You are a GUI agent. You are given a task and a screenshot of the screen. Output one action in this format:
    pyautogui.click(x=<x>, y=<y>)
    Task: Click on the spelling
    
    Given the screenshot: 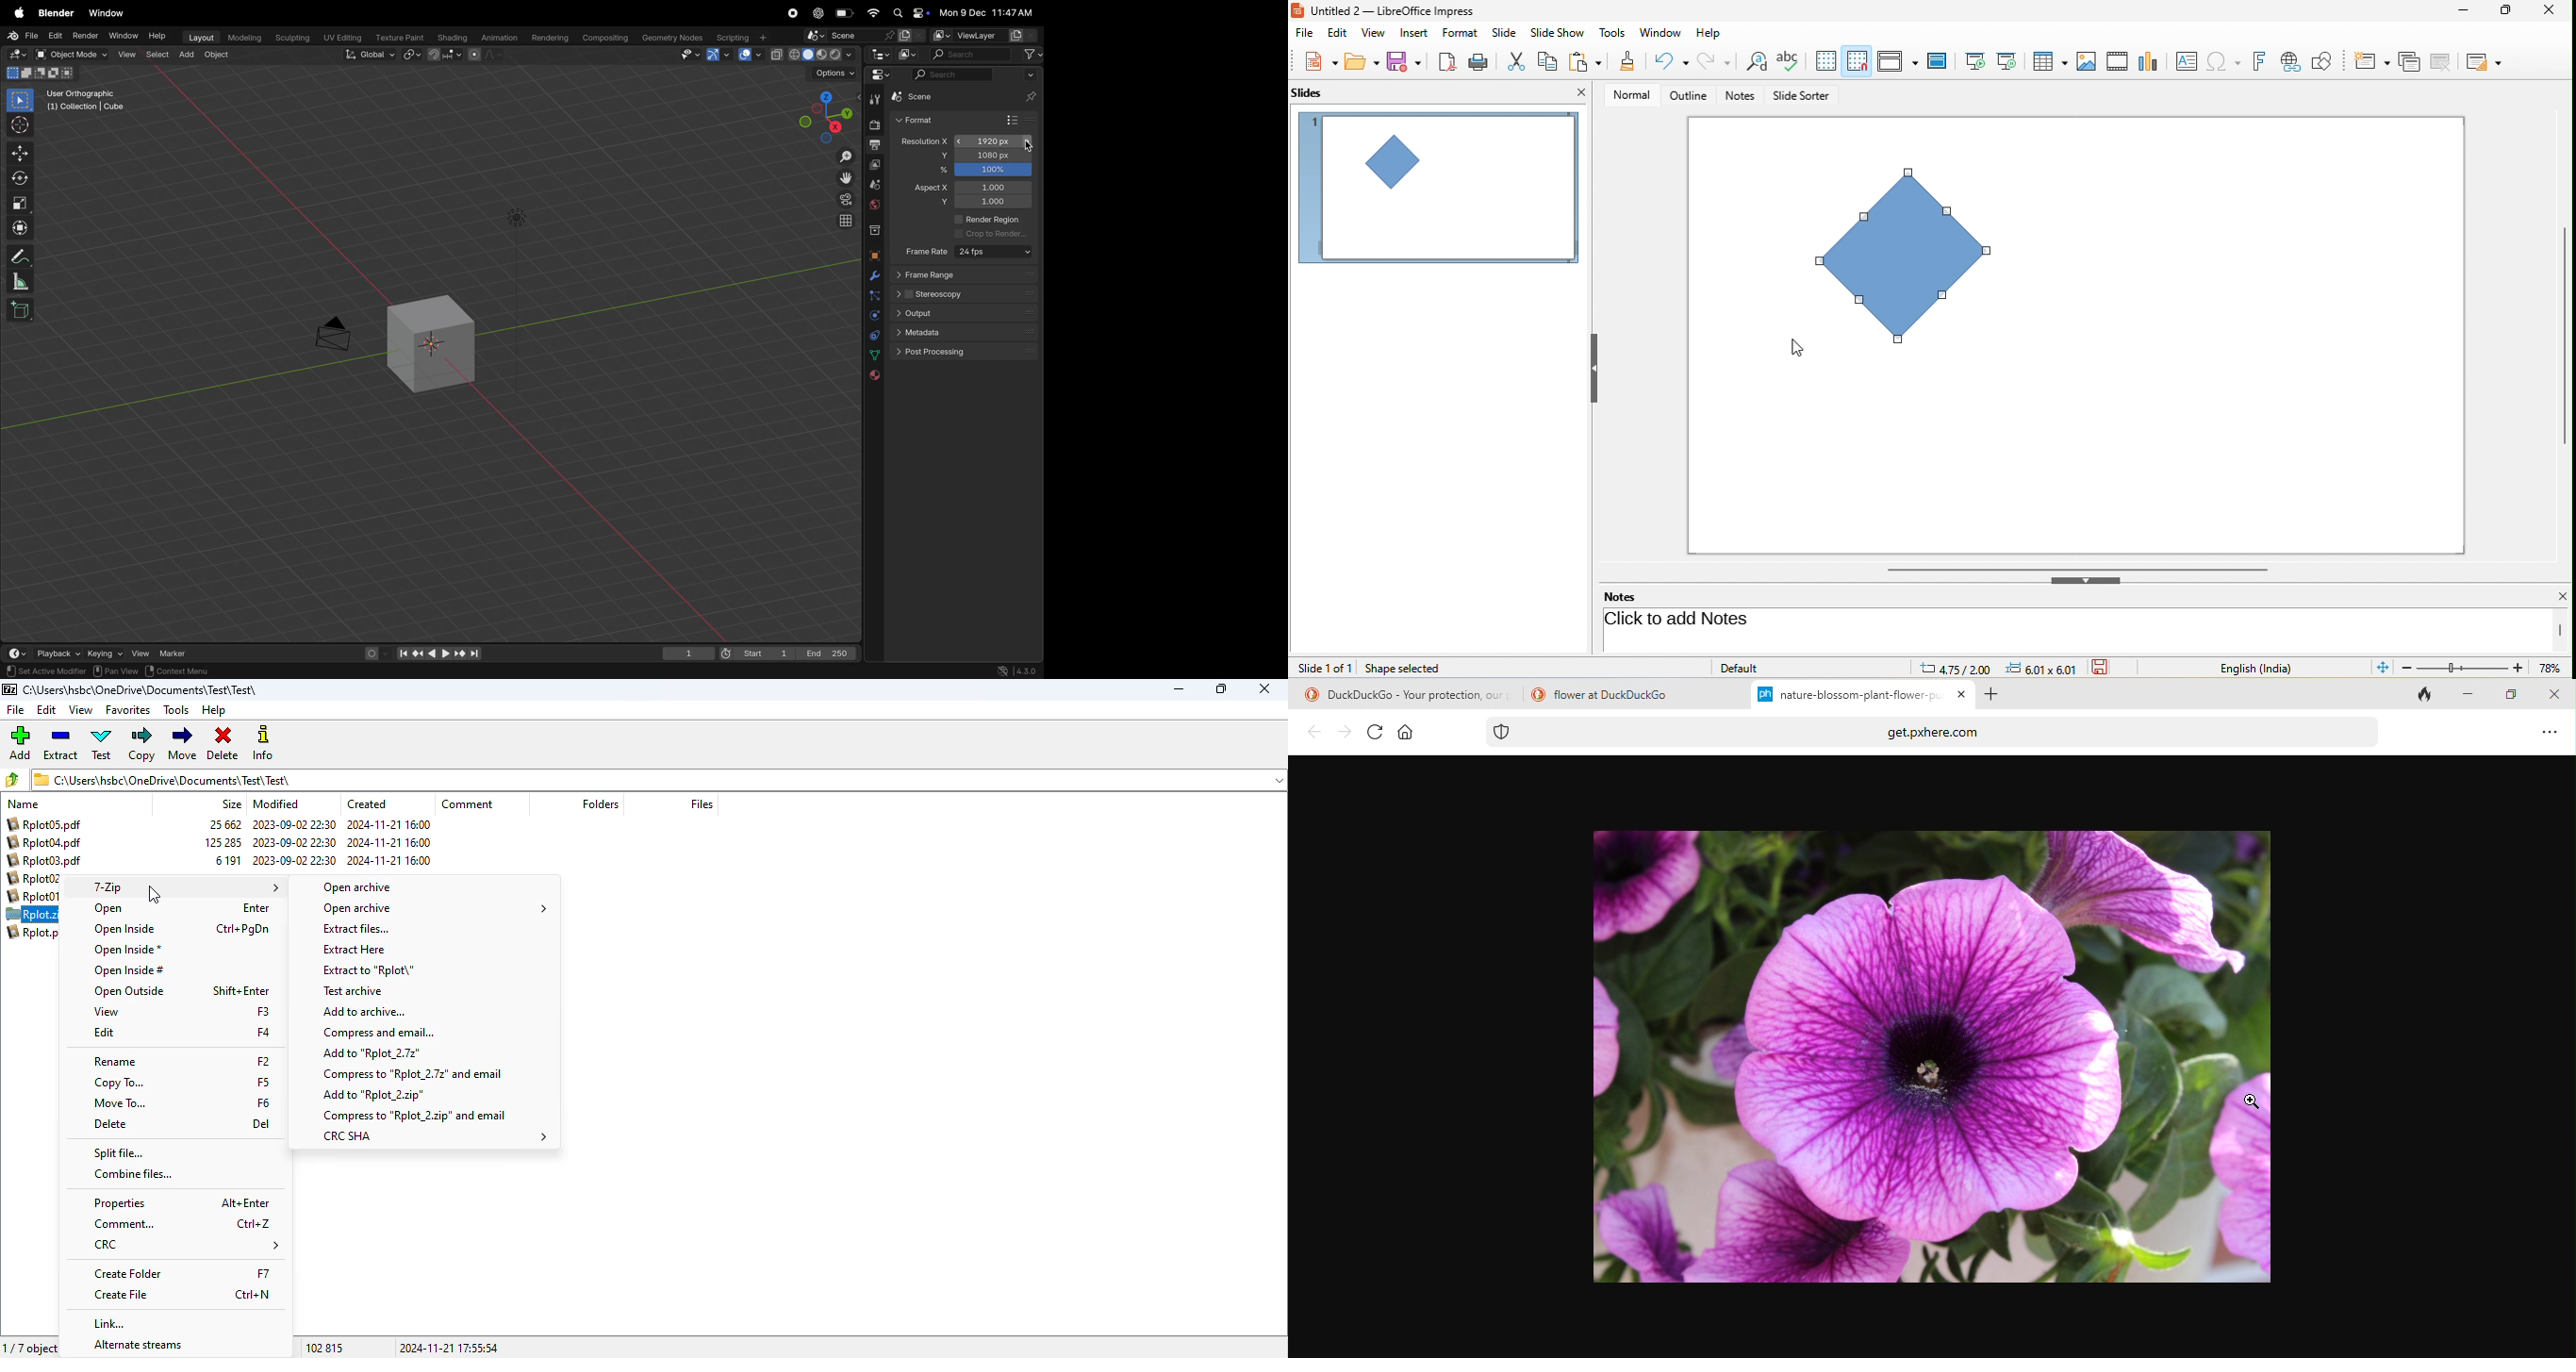 What is the action you would take?
    pyautogui.click(x=1791, y=61)
    